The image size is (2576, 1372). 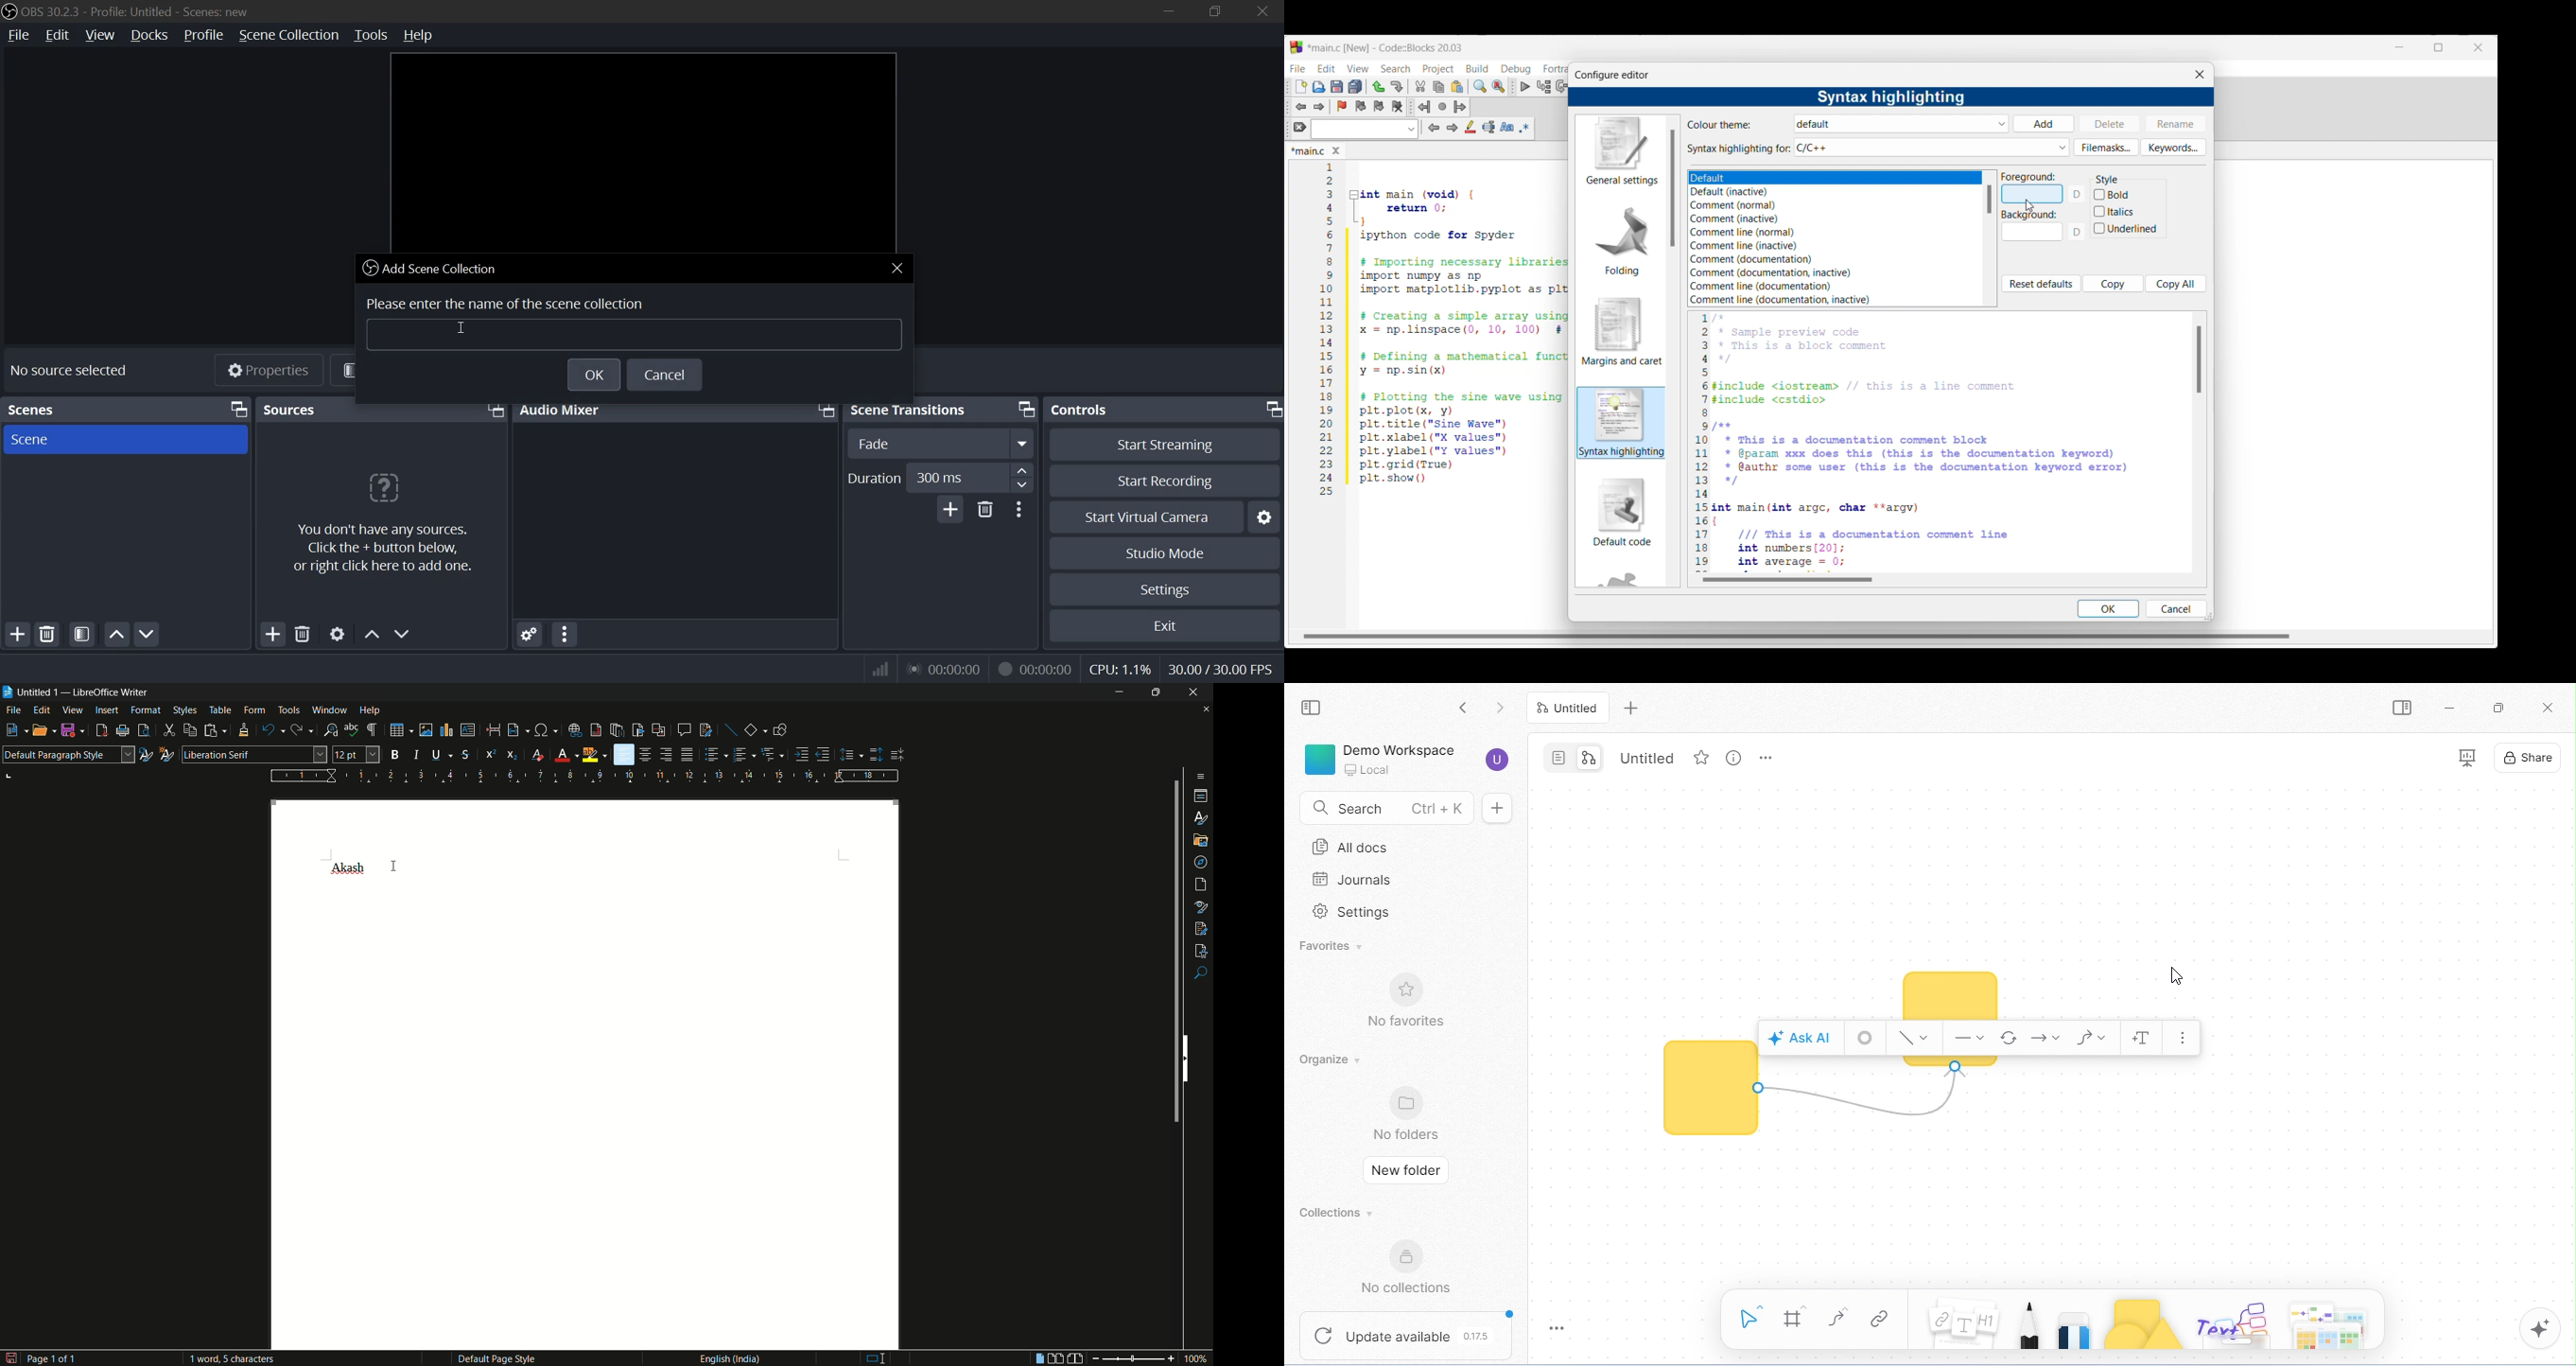 What do you see at coordinates (1119, 670) in the screenshot?
I see `cpu usage` at bounding box center [1119, 670].